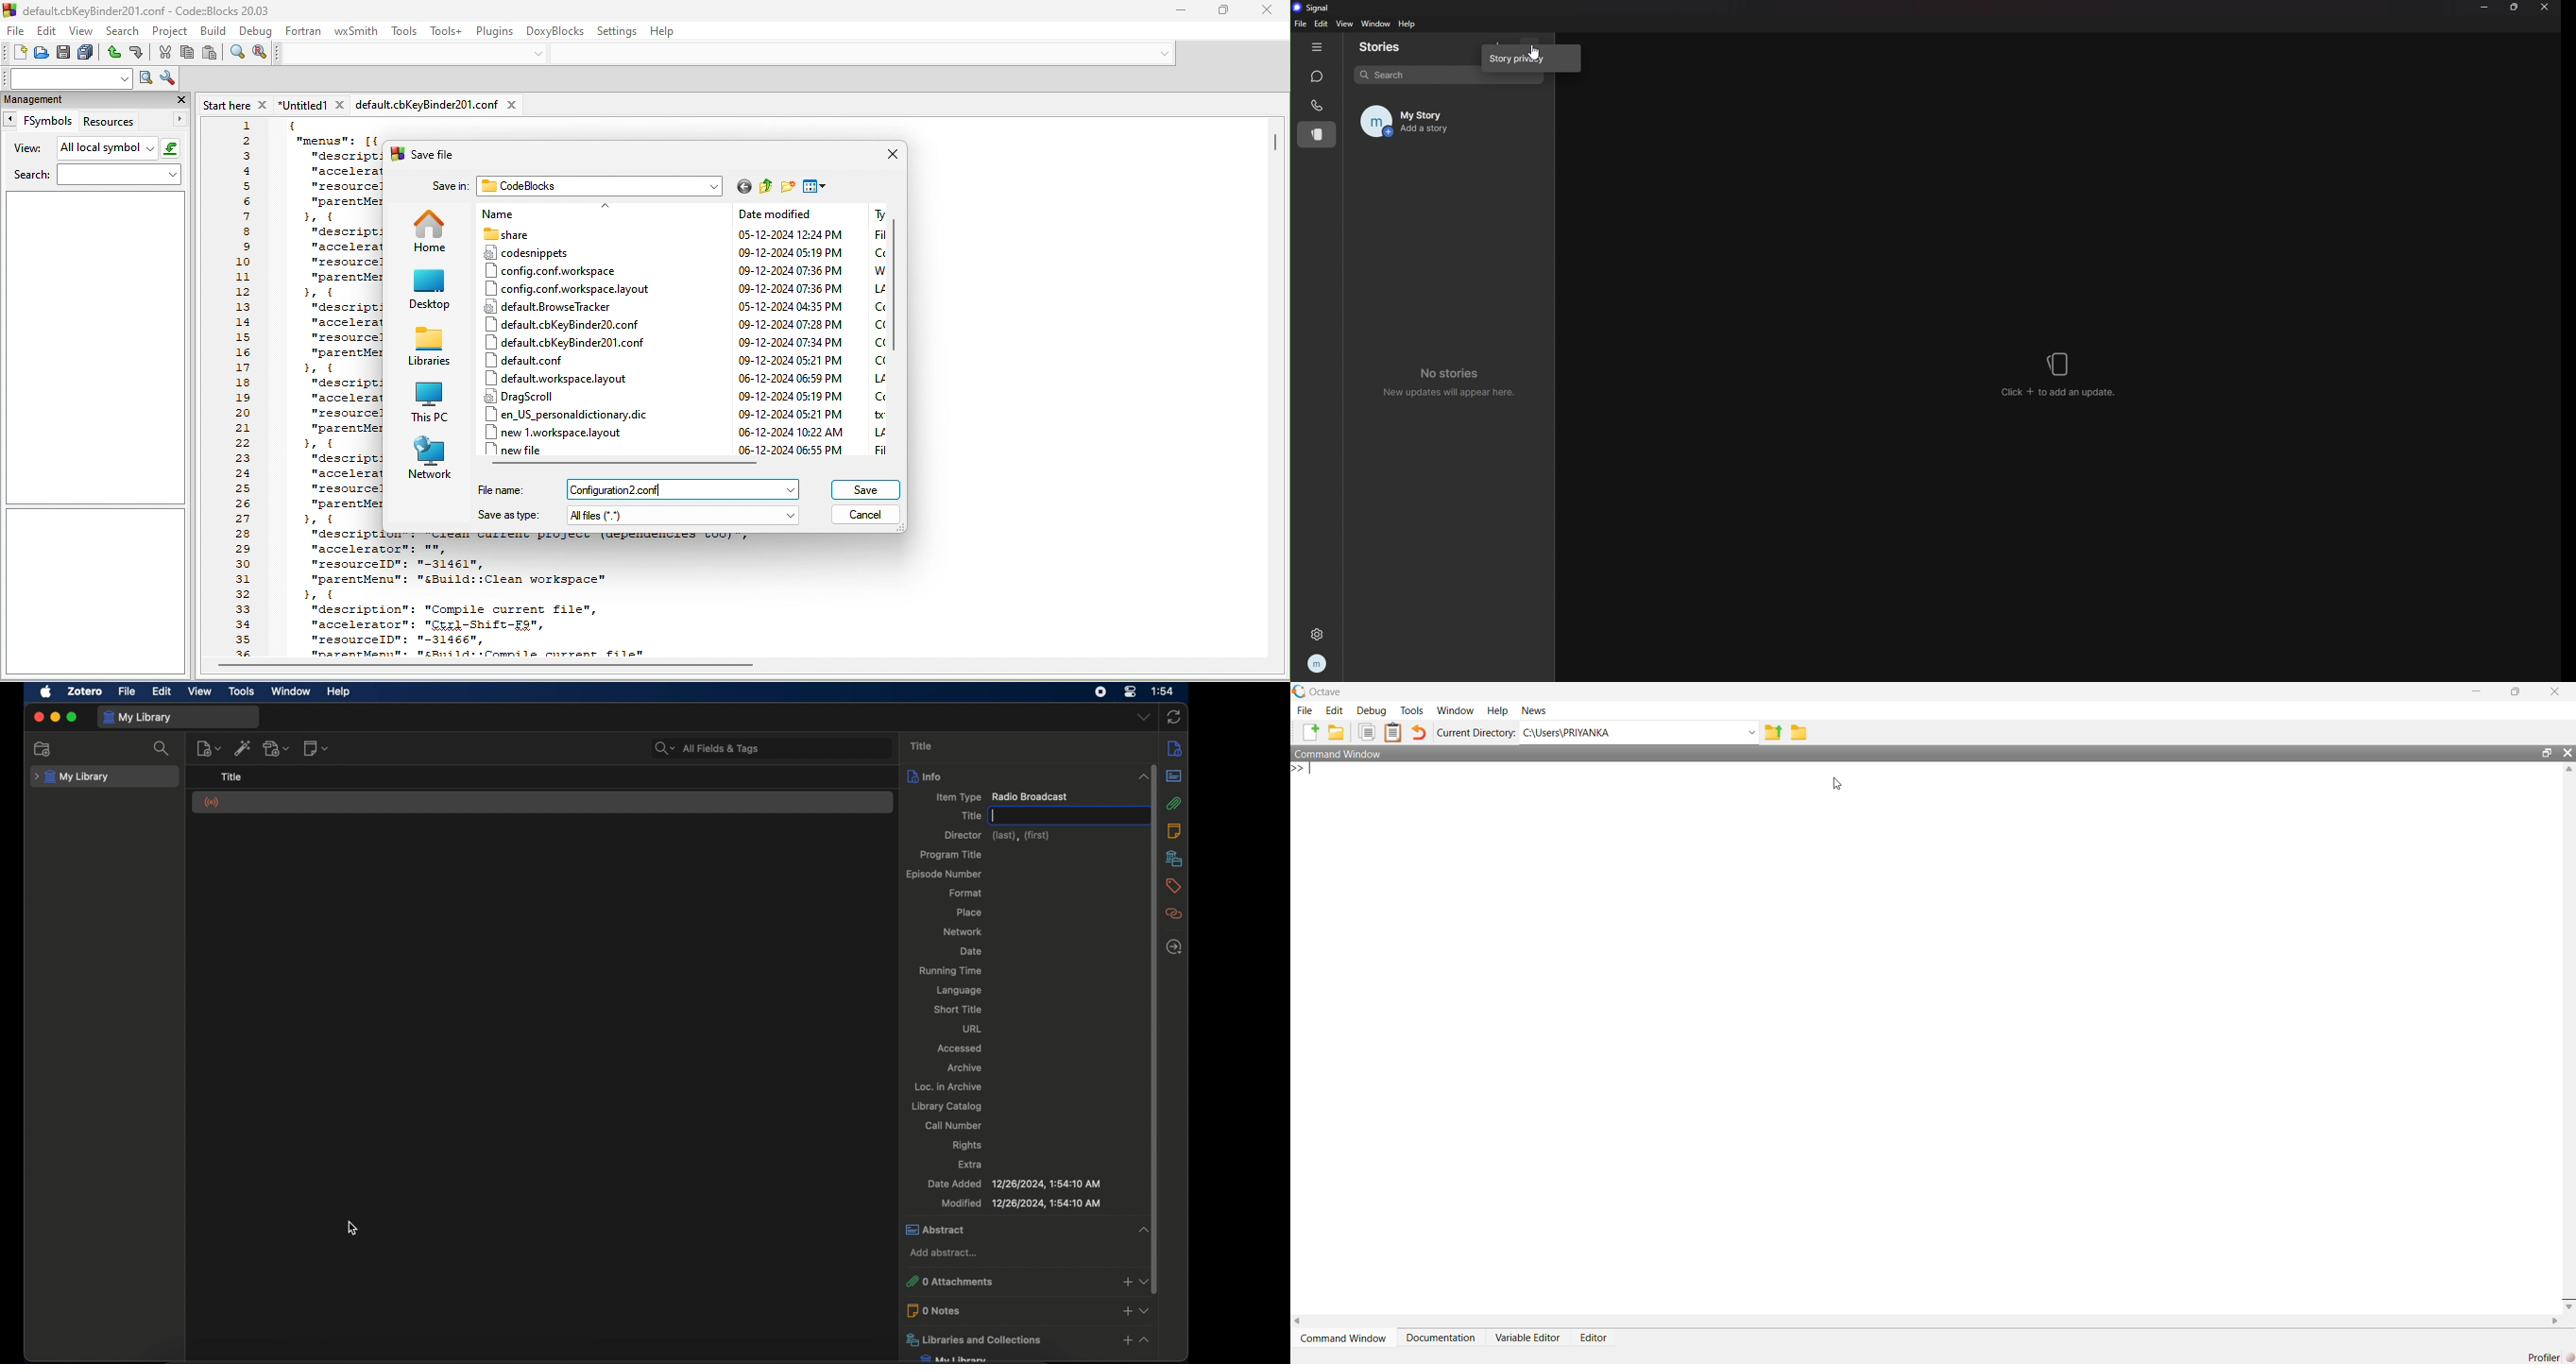 Image resolution: width=2576 pixels, height=1372 pixels. I want to click on notes, so click(1175, 829).